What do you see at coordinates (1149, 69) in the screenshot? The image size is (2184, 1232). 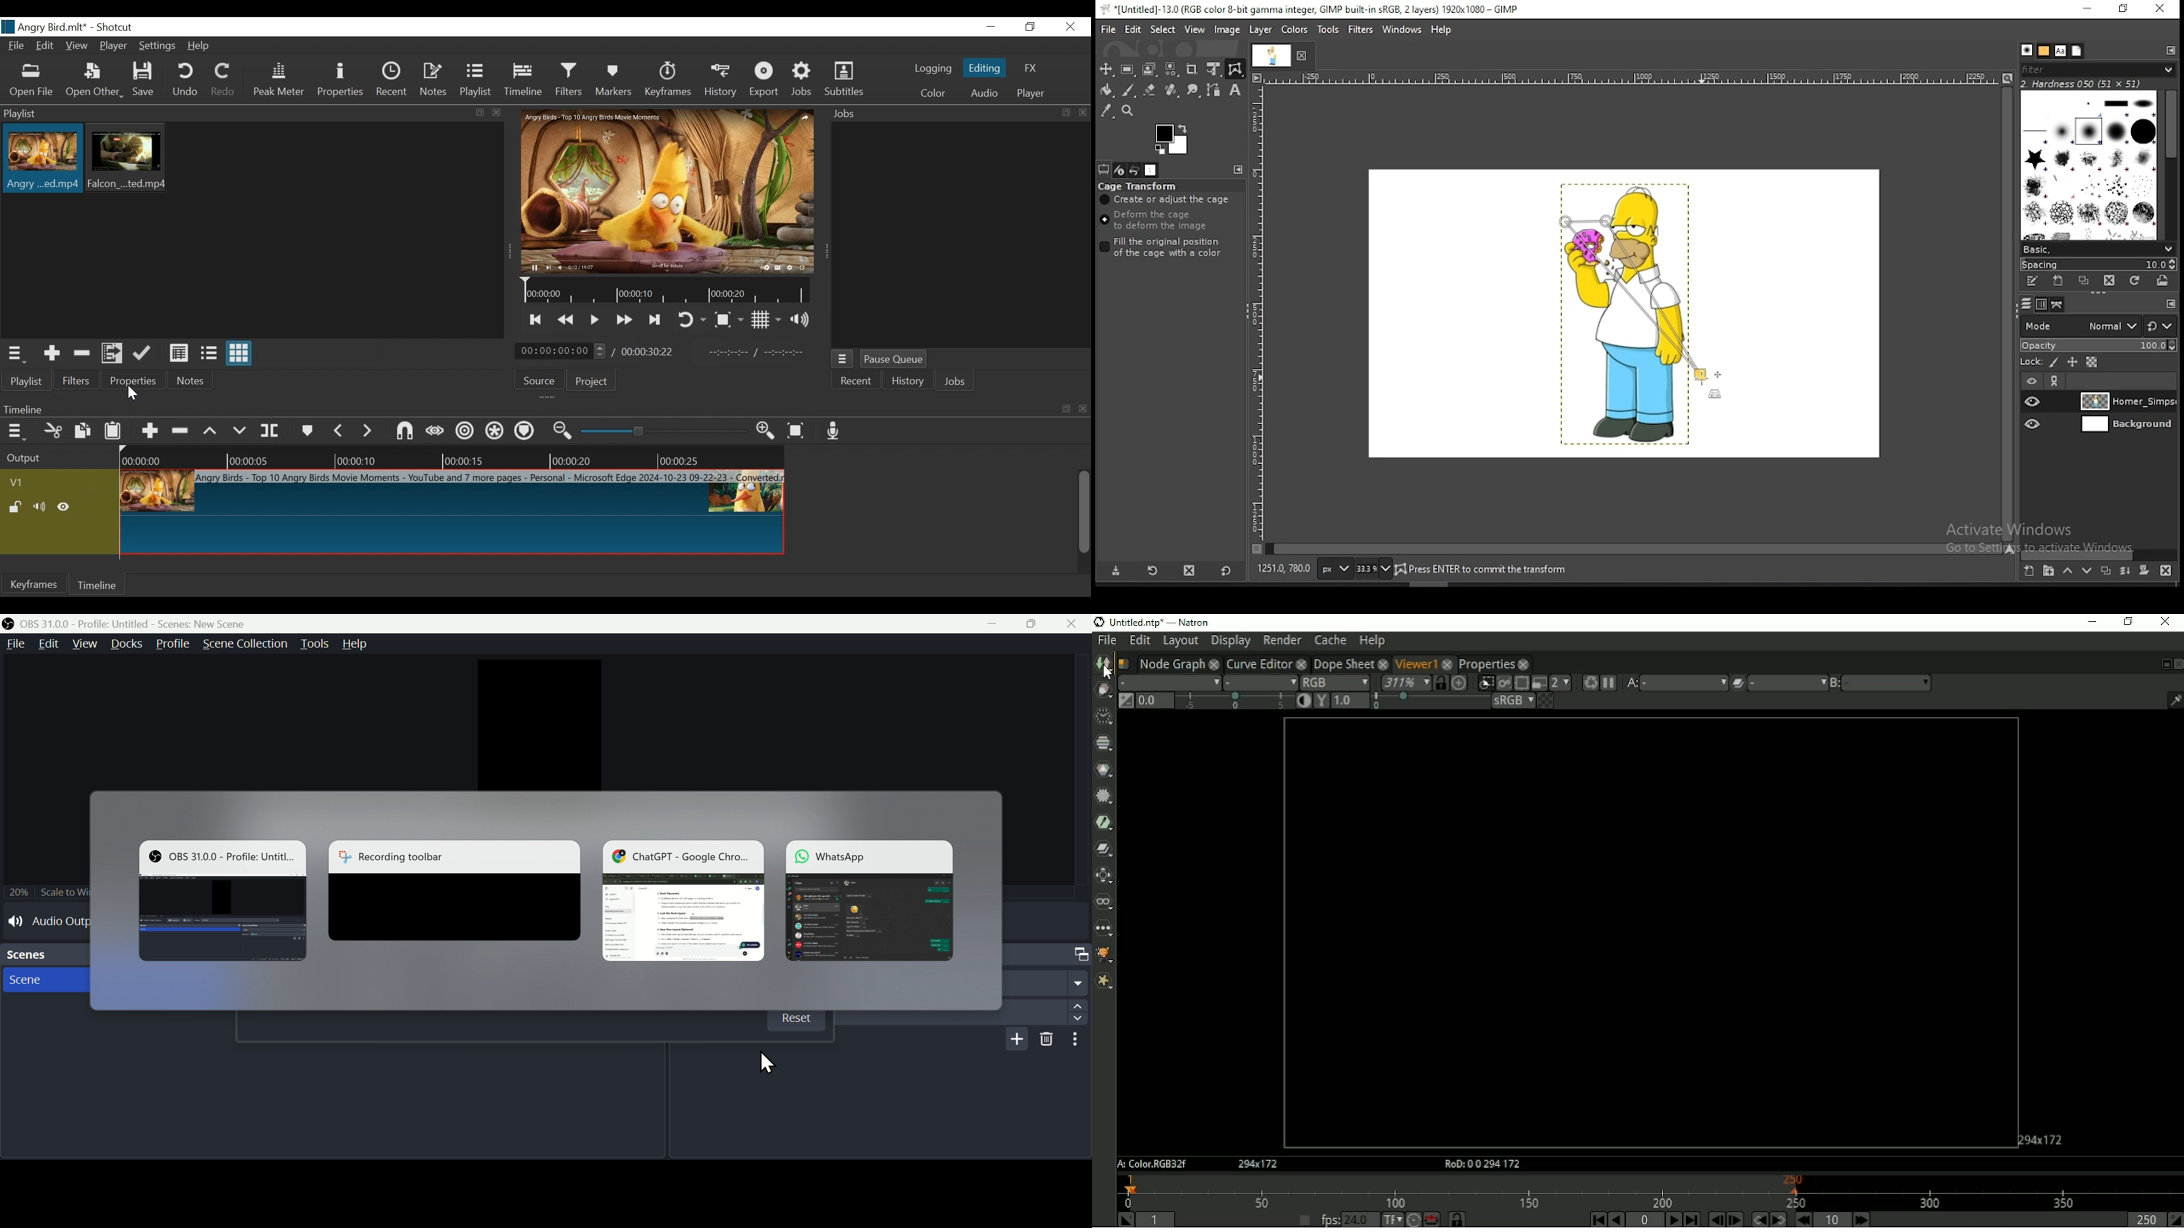 I see `foreground select tool` at bounding box center [1149, 69].